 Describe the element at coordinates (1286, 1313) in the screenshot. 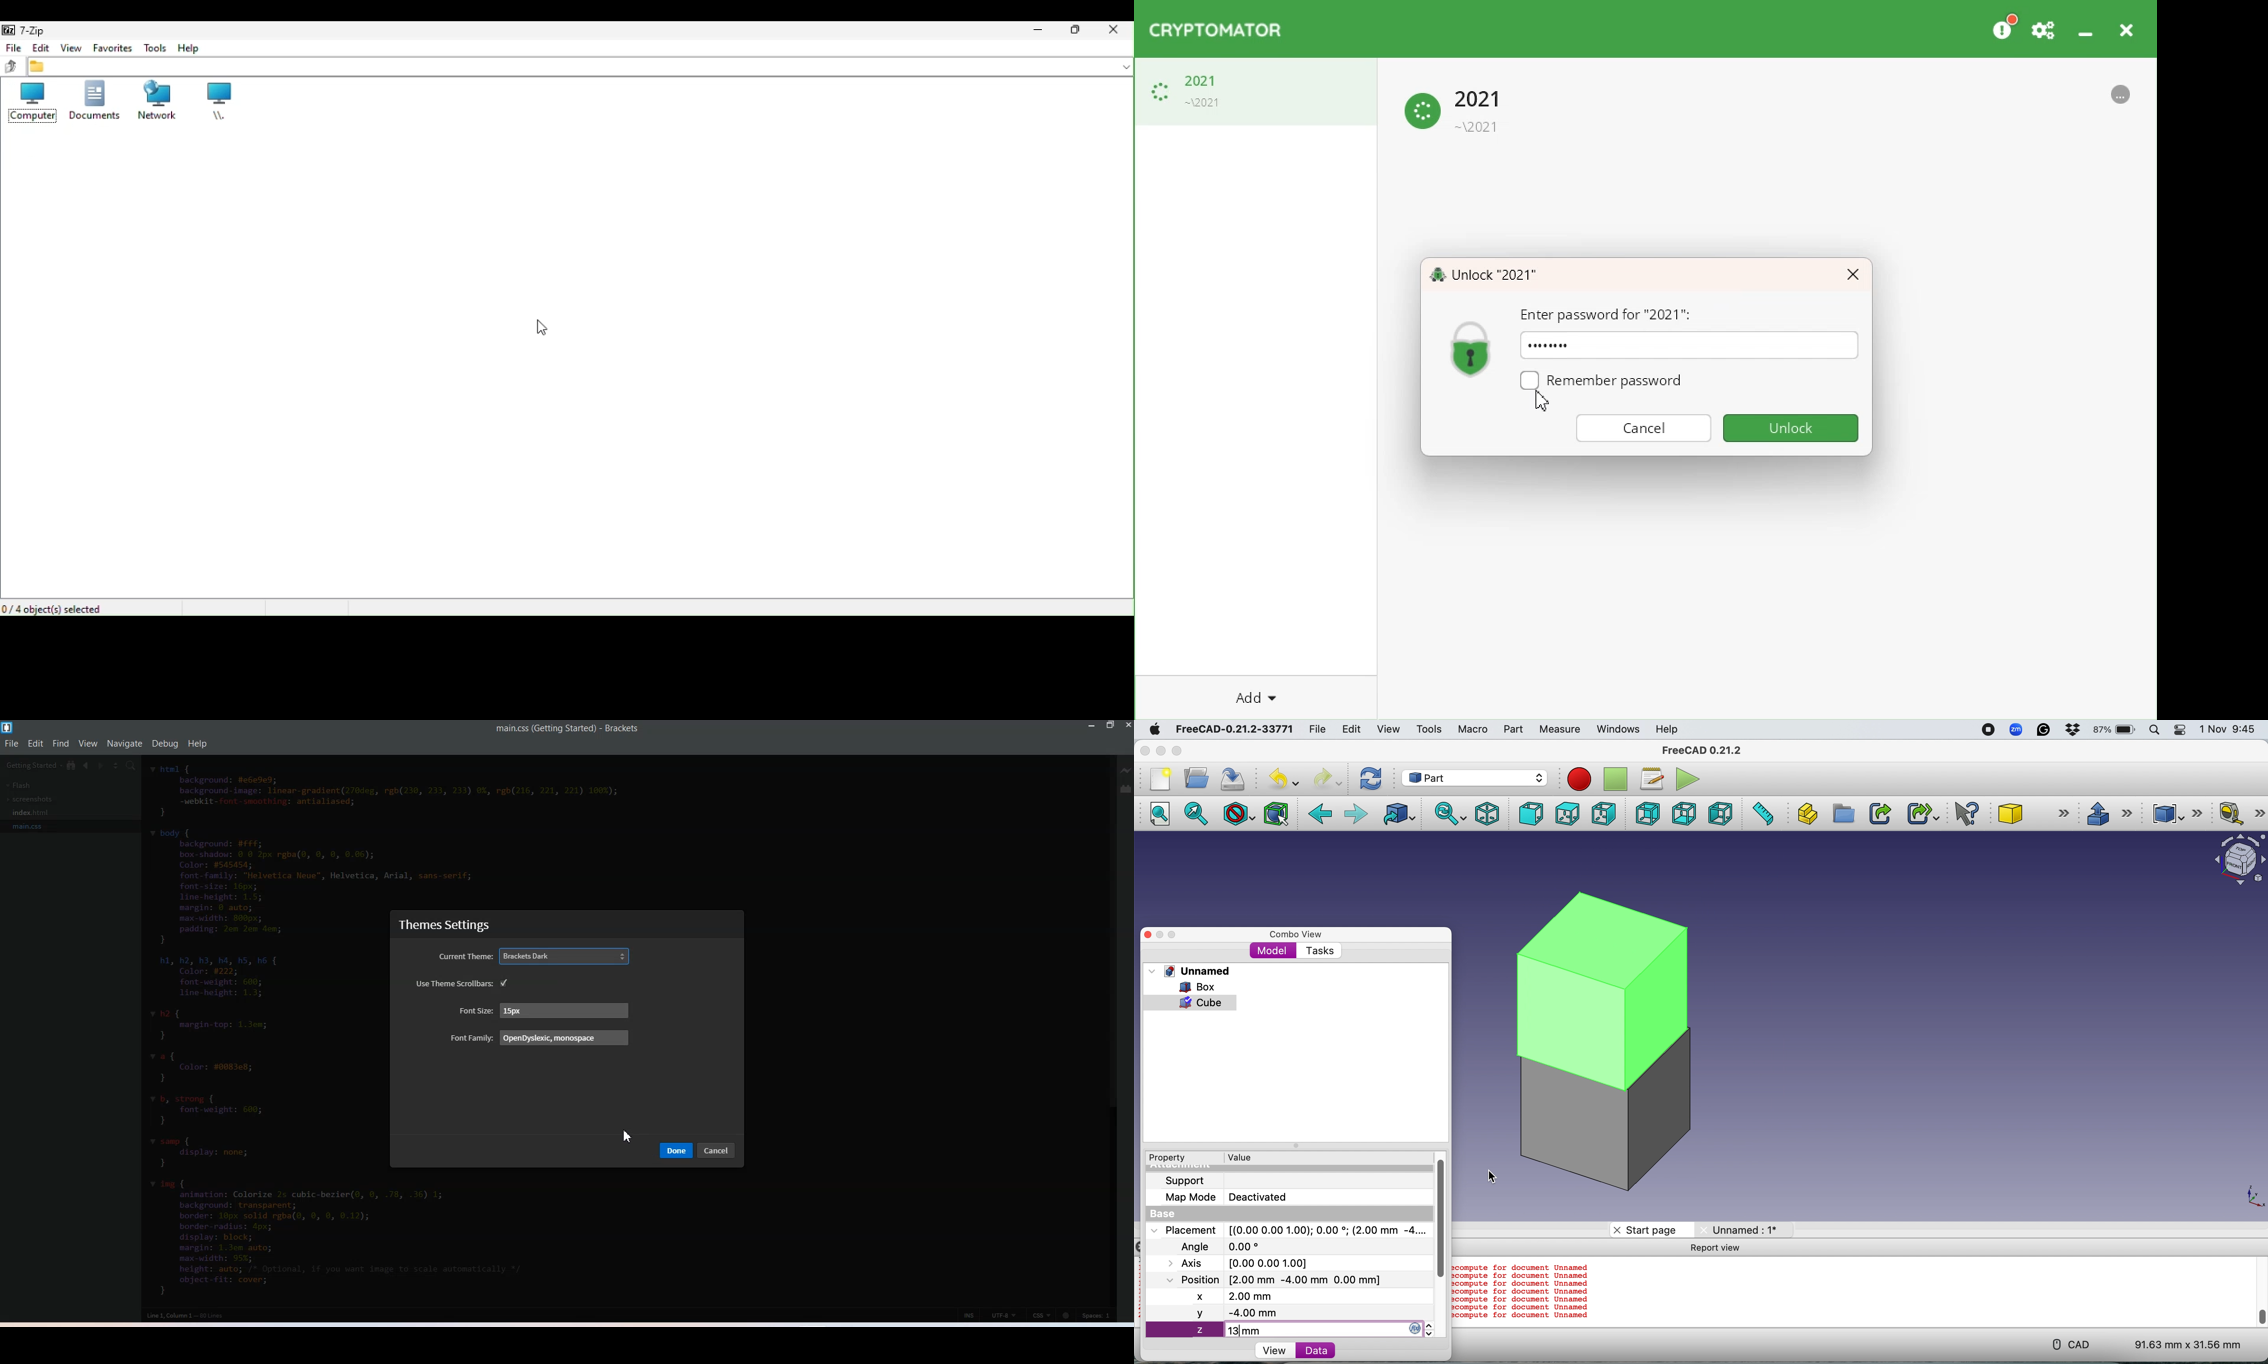

I see `y -4.00 mm` at that location.